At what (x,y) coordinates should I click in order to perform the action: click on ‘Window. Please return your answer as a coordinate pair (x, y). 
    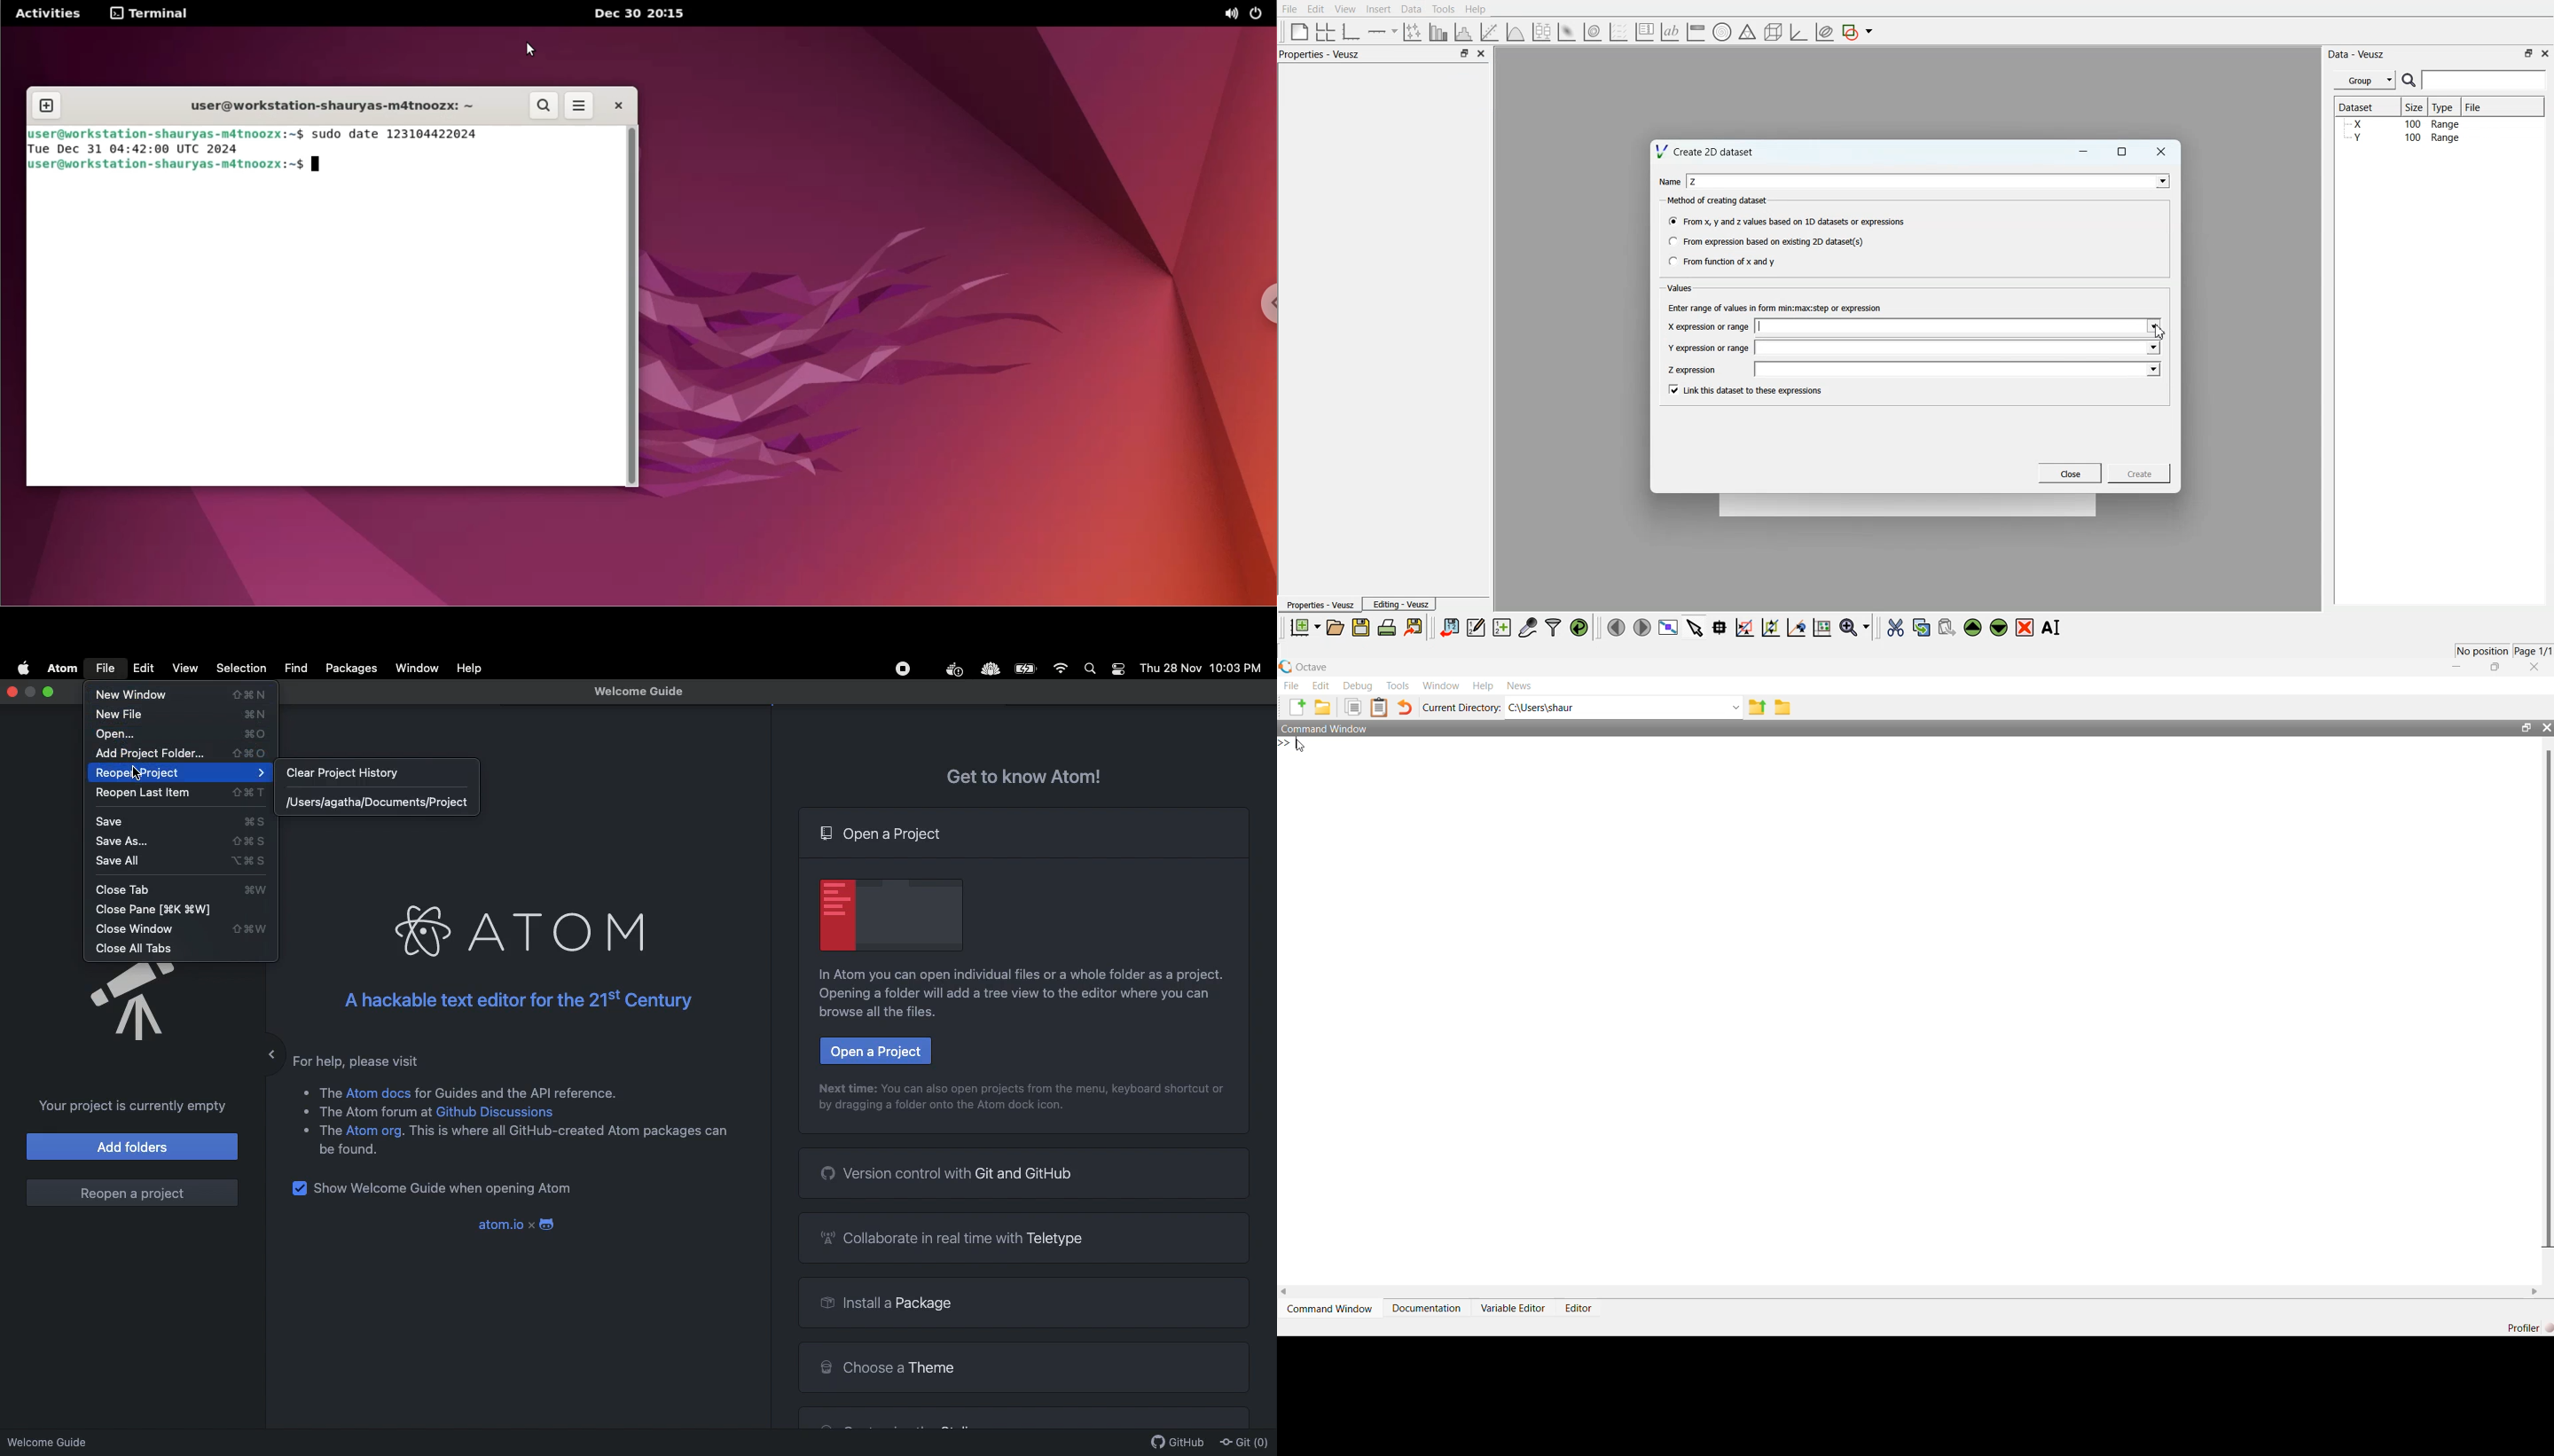
    Looking at the image, I should click on (1441, 686).